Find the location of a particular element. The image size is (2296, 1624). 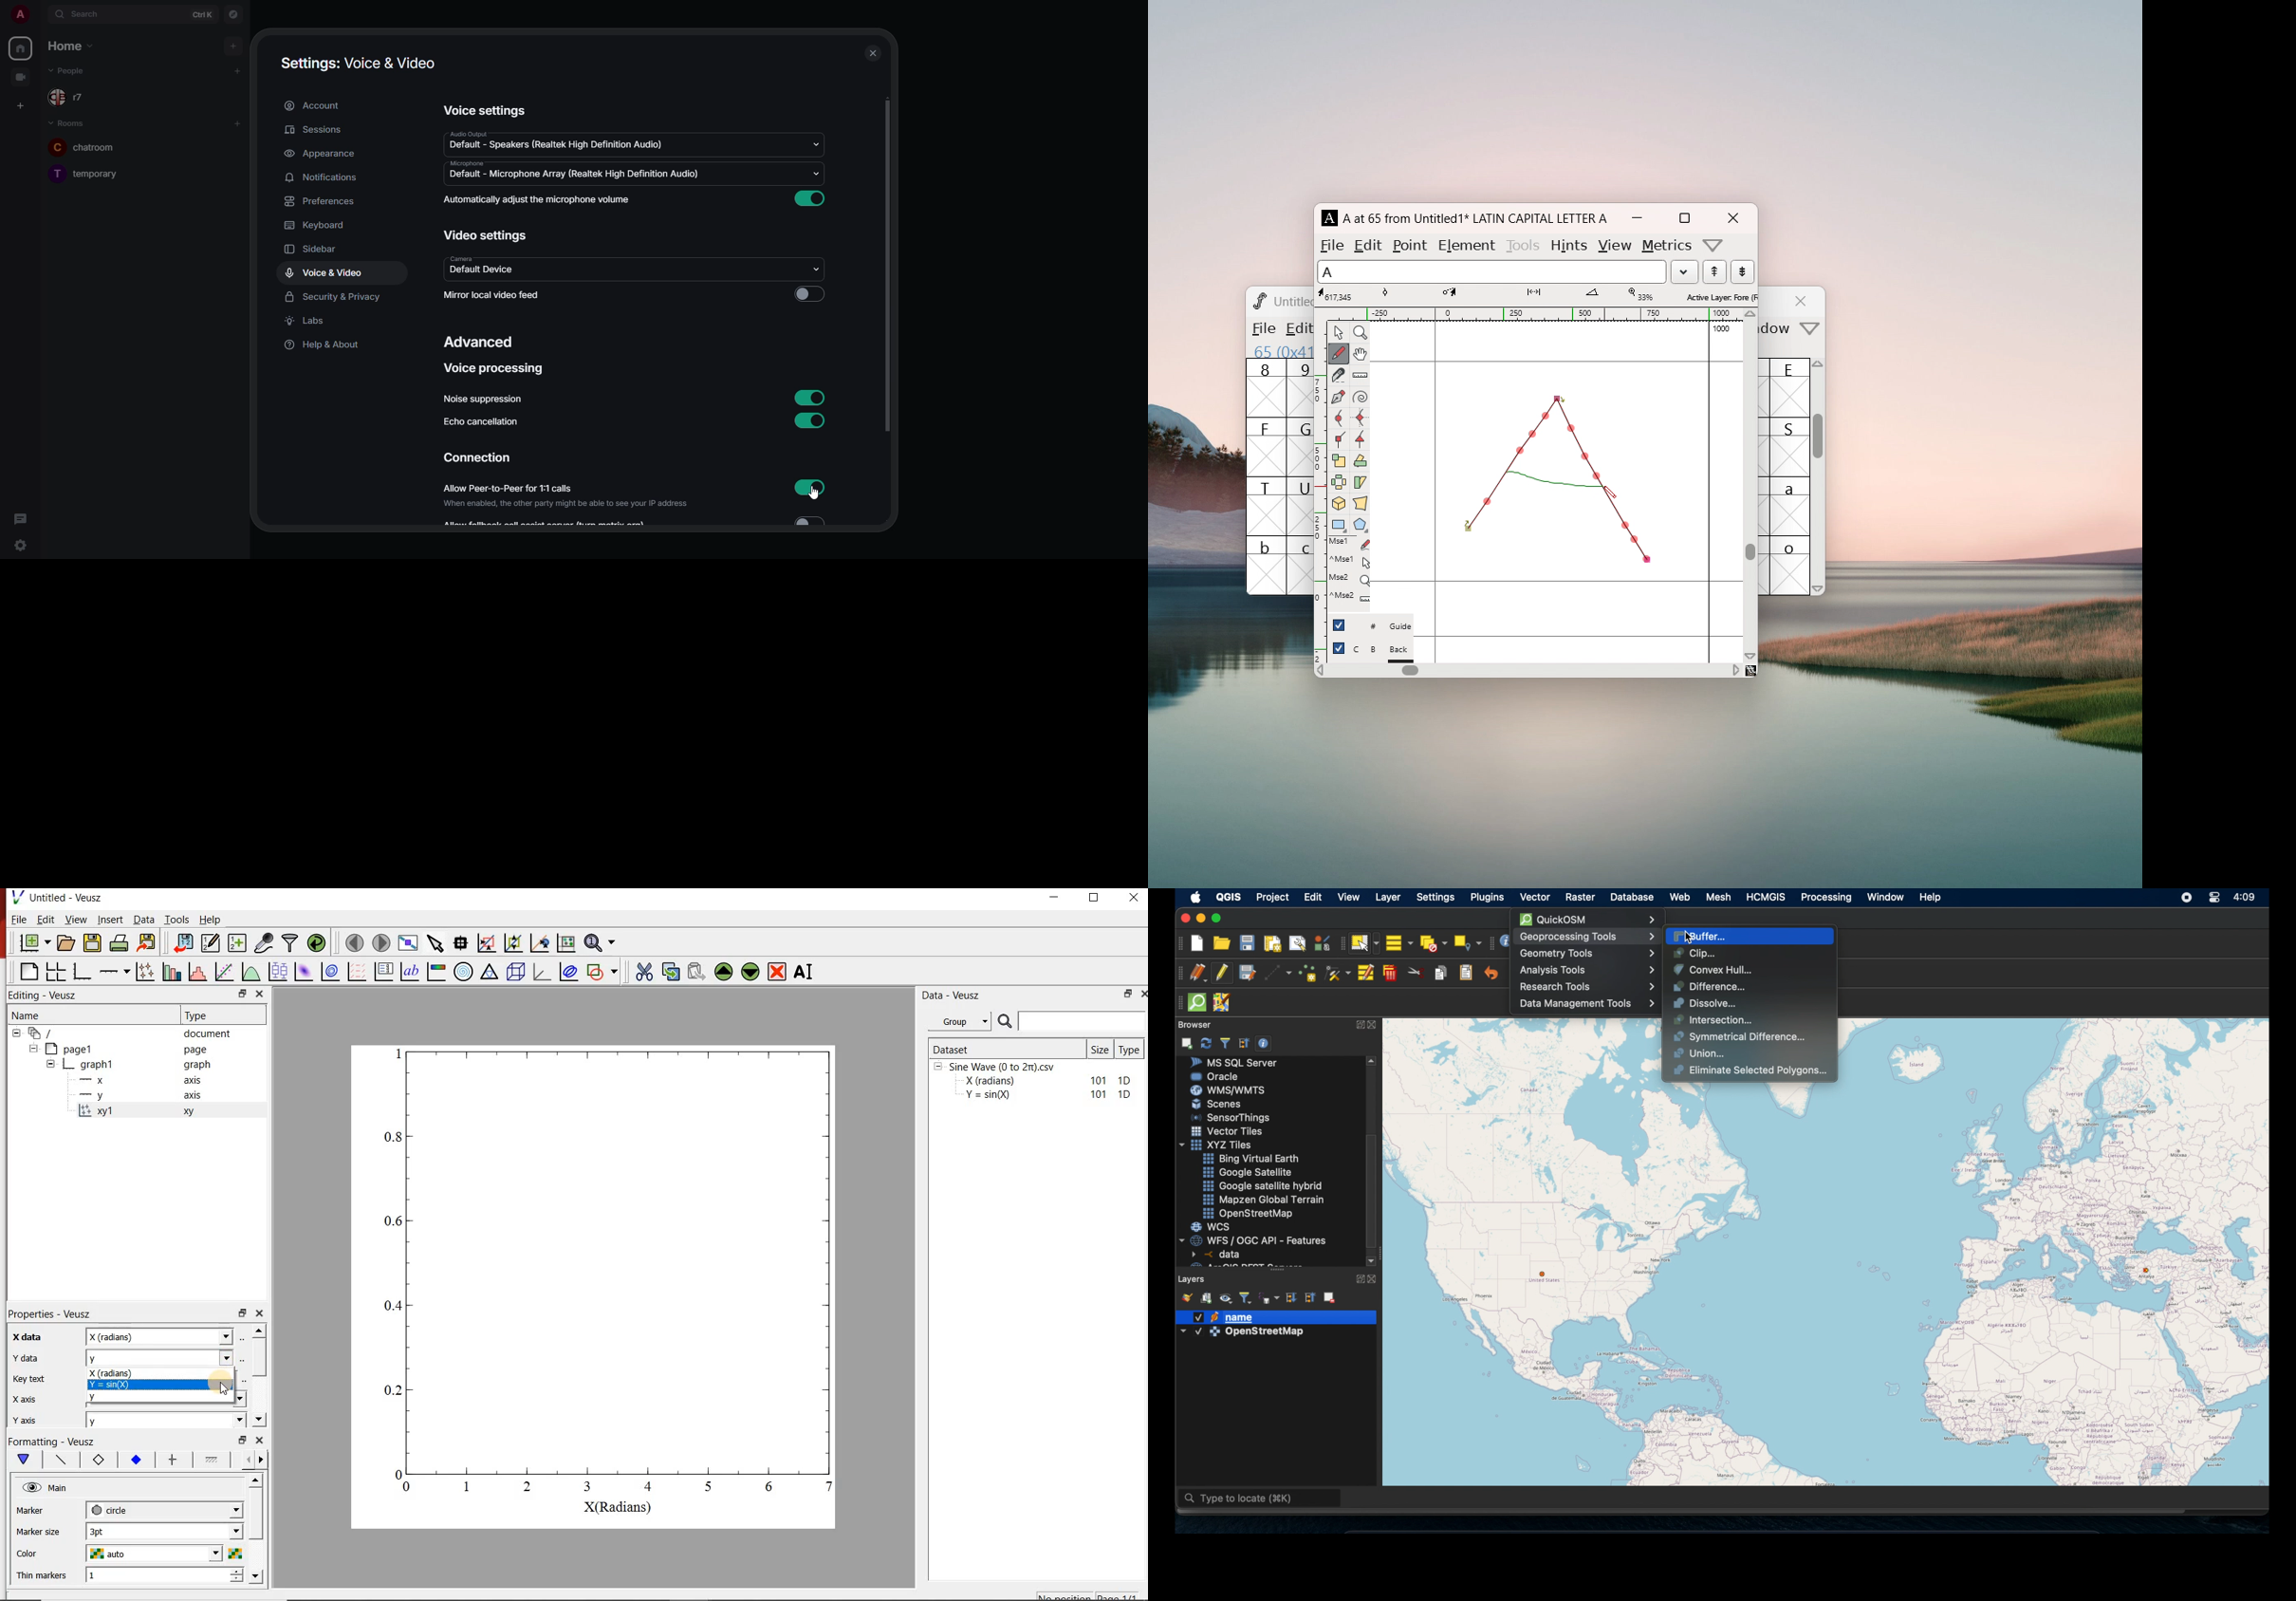

new project is located at coordinates (1198, 943).